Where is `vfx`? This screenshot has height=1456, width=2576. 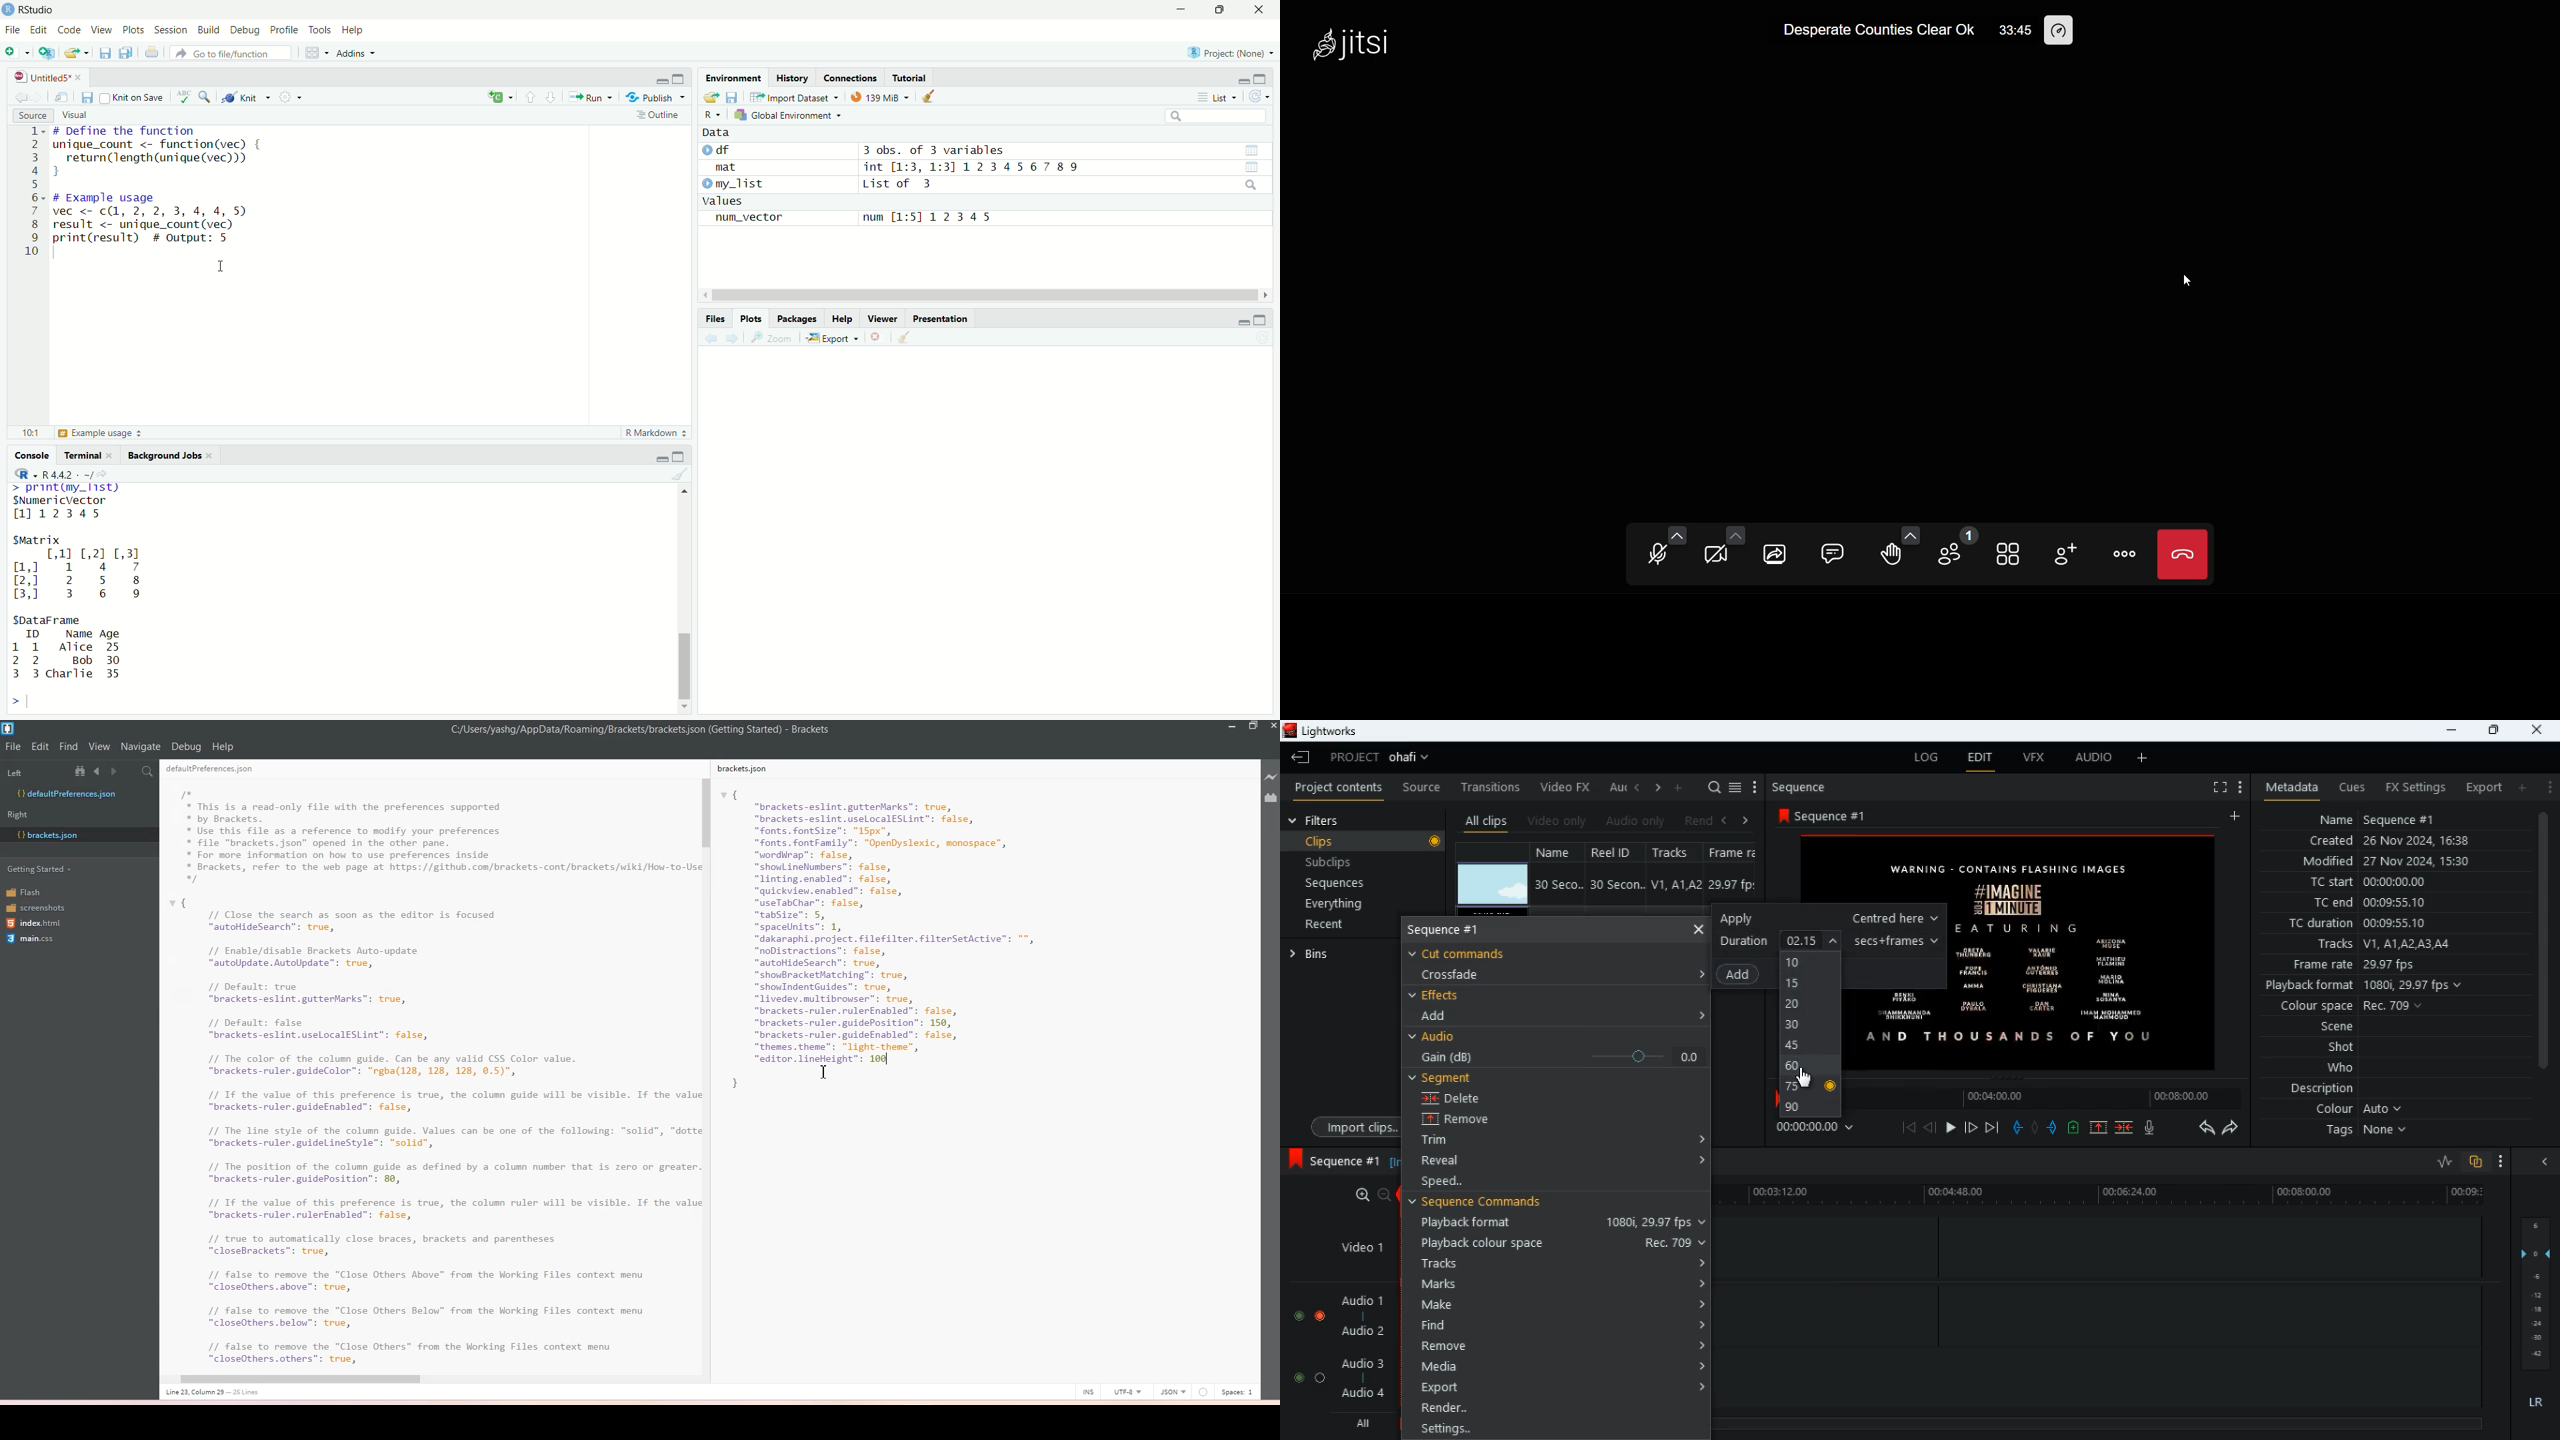
vfx is located at coordinates (2032, 759).